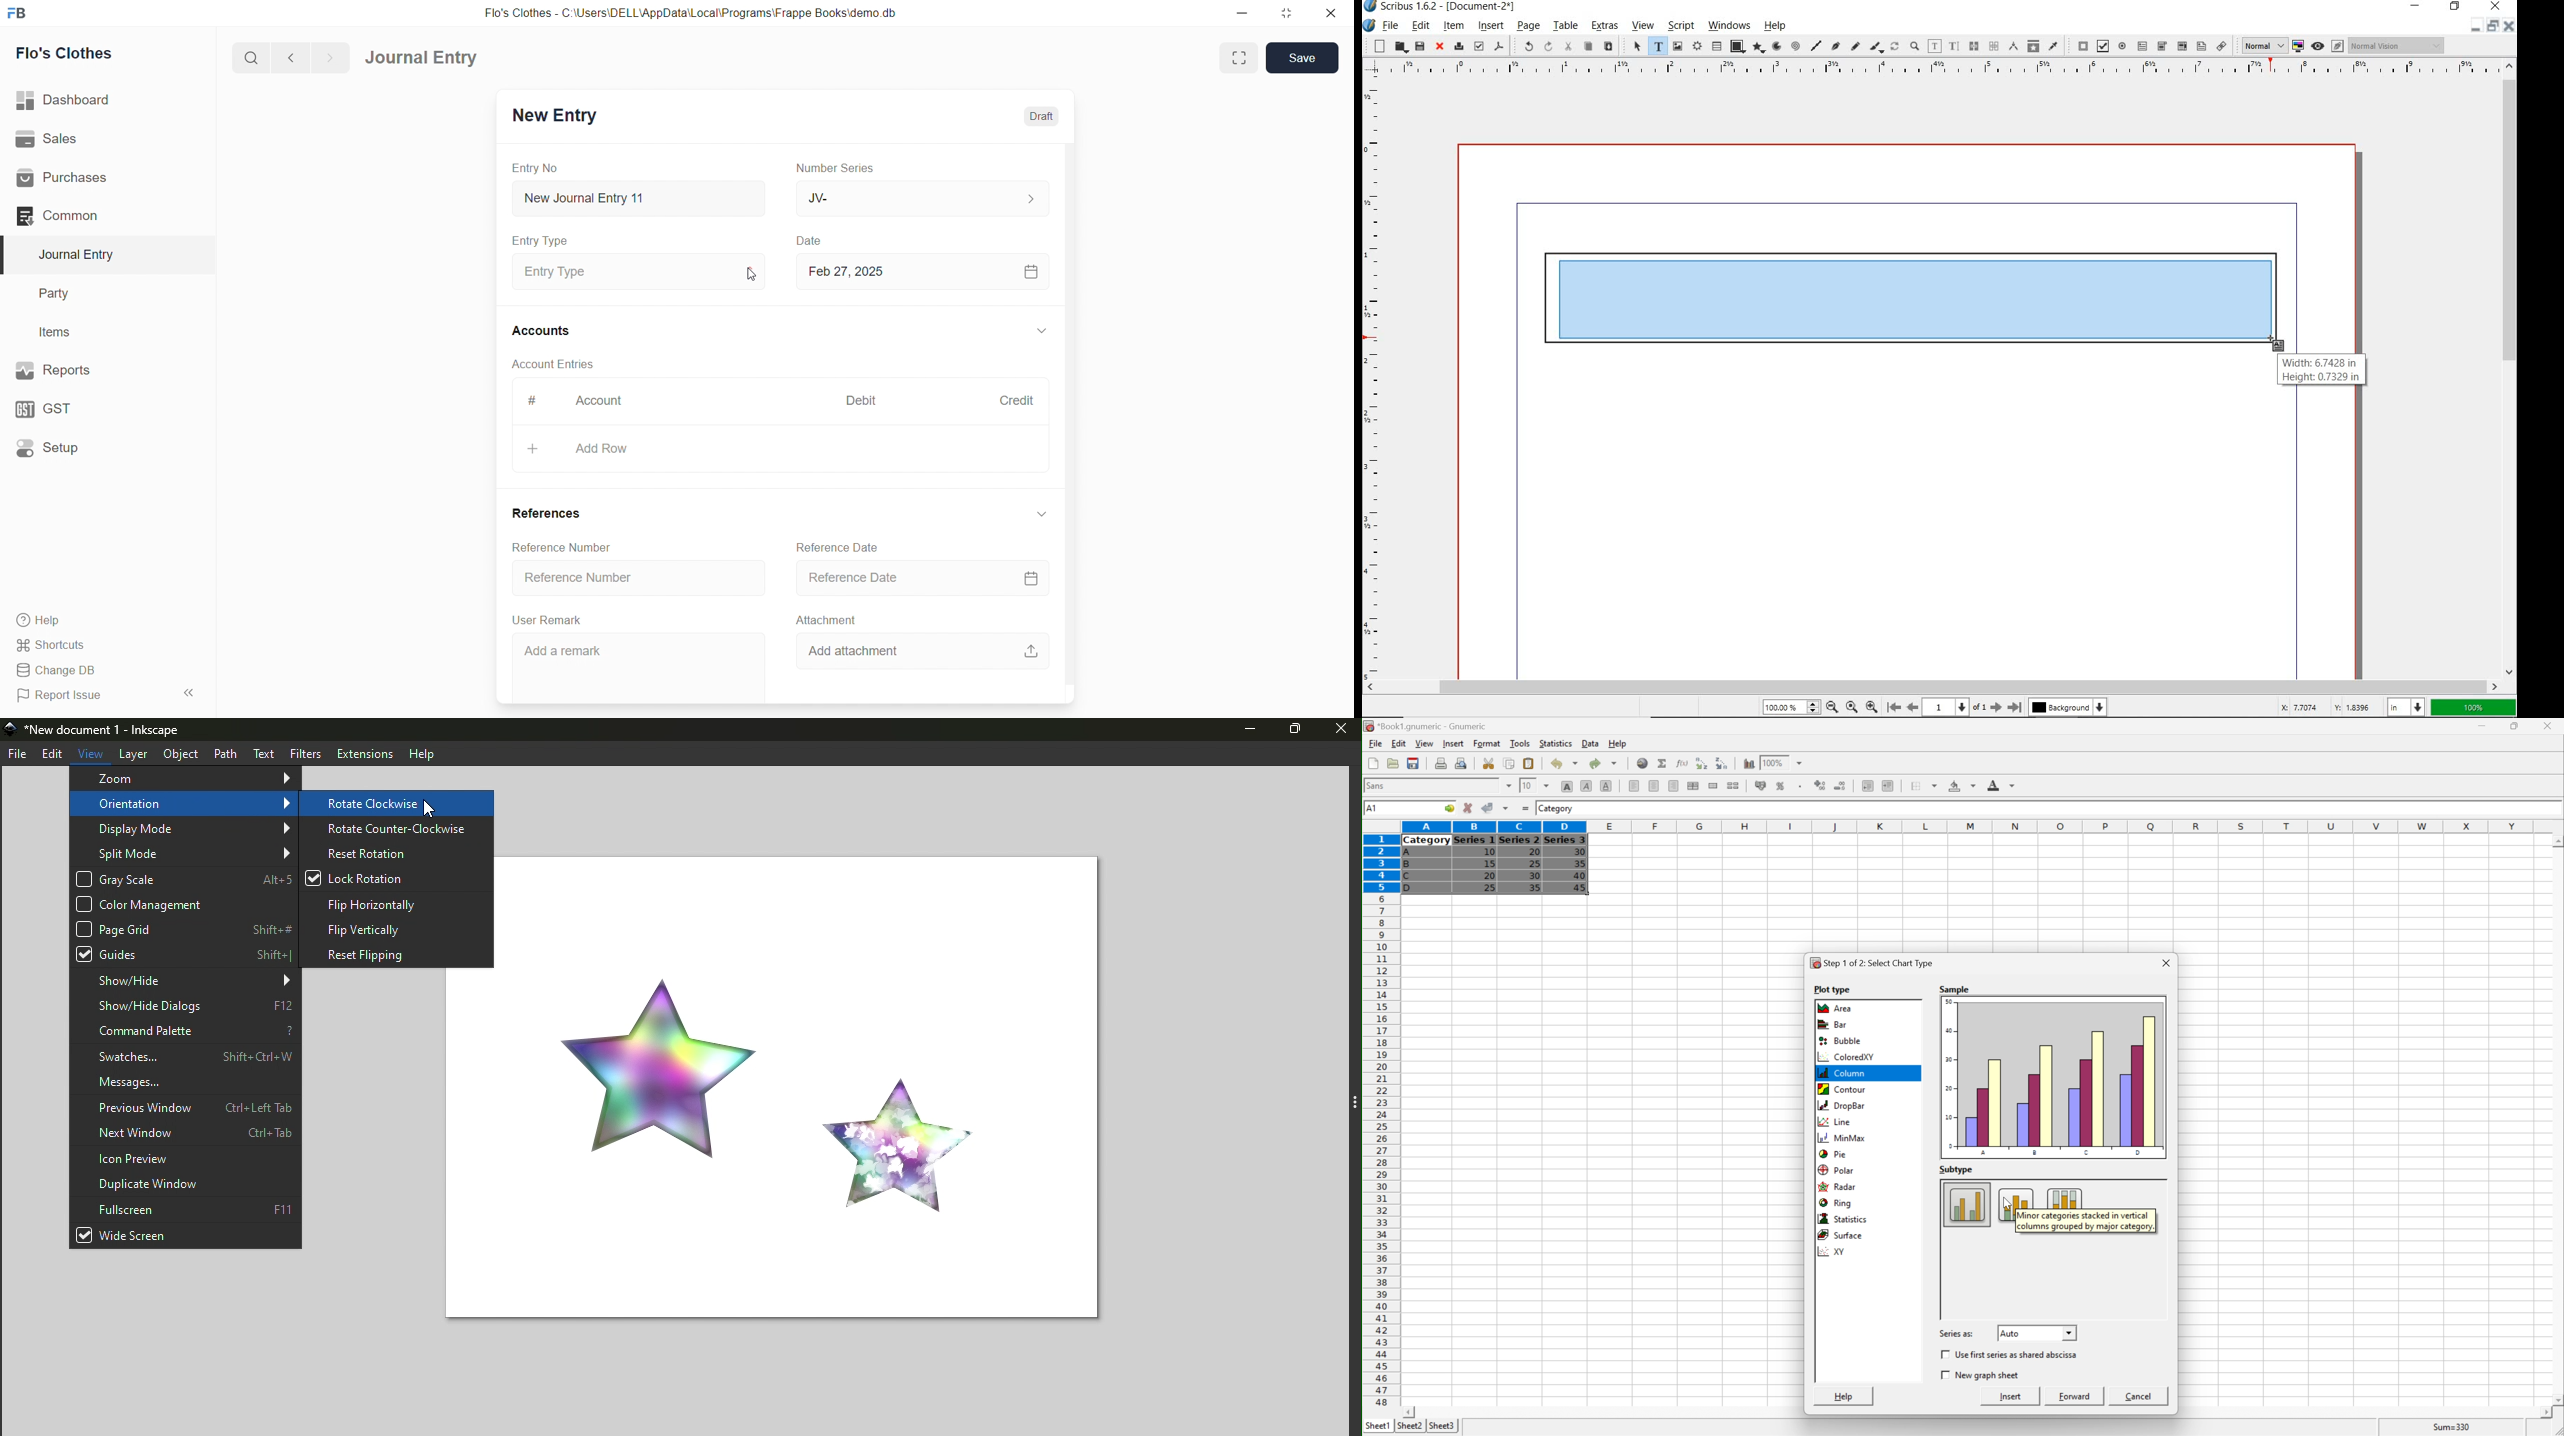 The width and height of the screenshot is (2576, 1456). What do you see at coordinates (185, 803) in the screenshot?
I see `Orientation` at bounding box center [185, 803].